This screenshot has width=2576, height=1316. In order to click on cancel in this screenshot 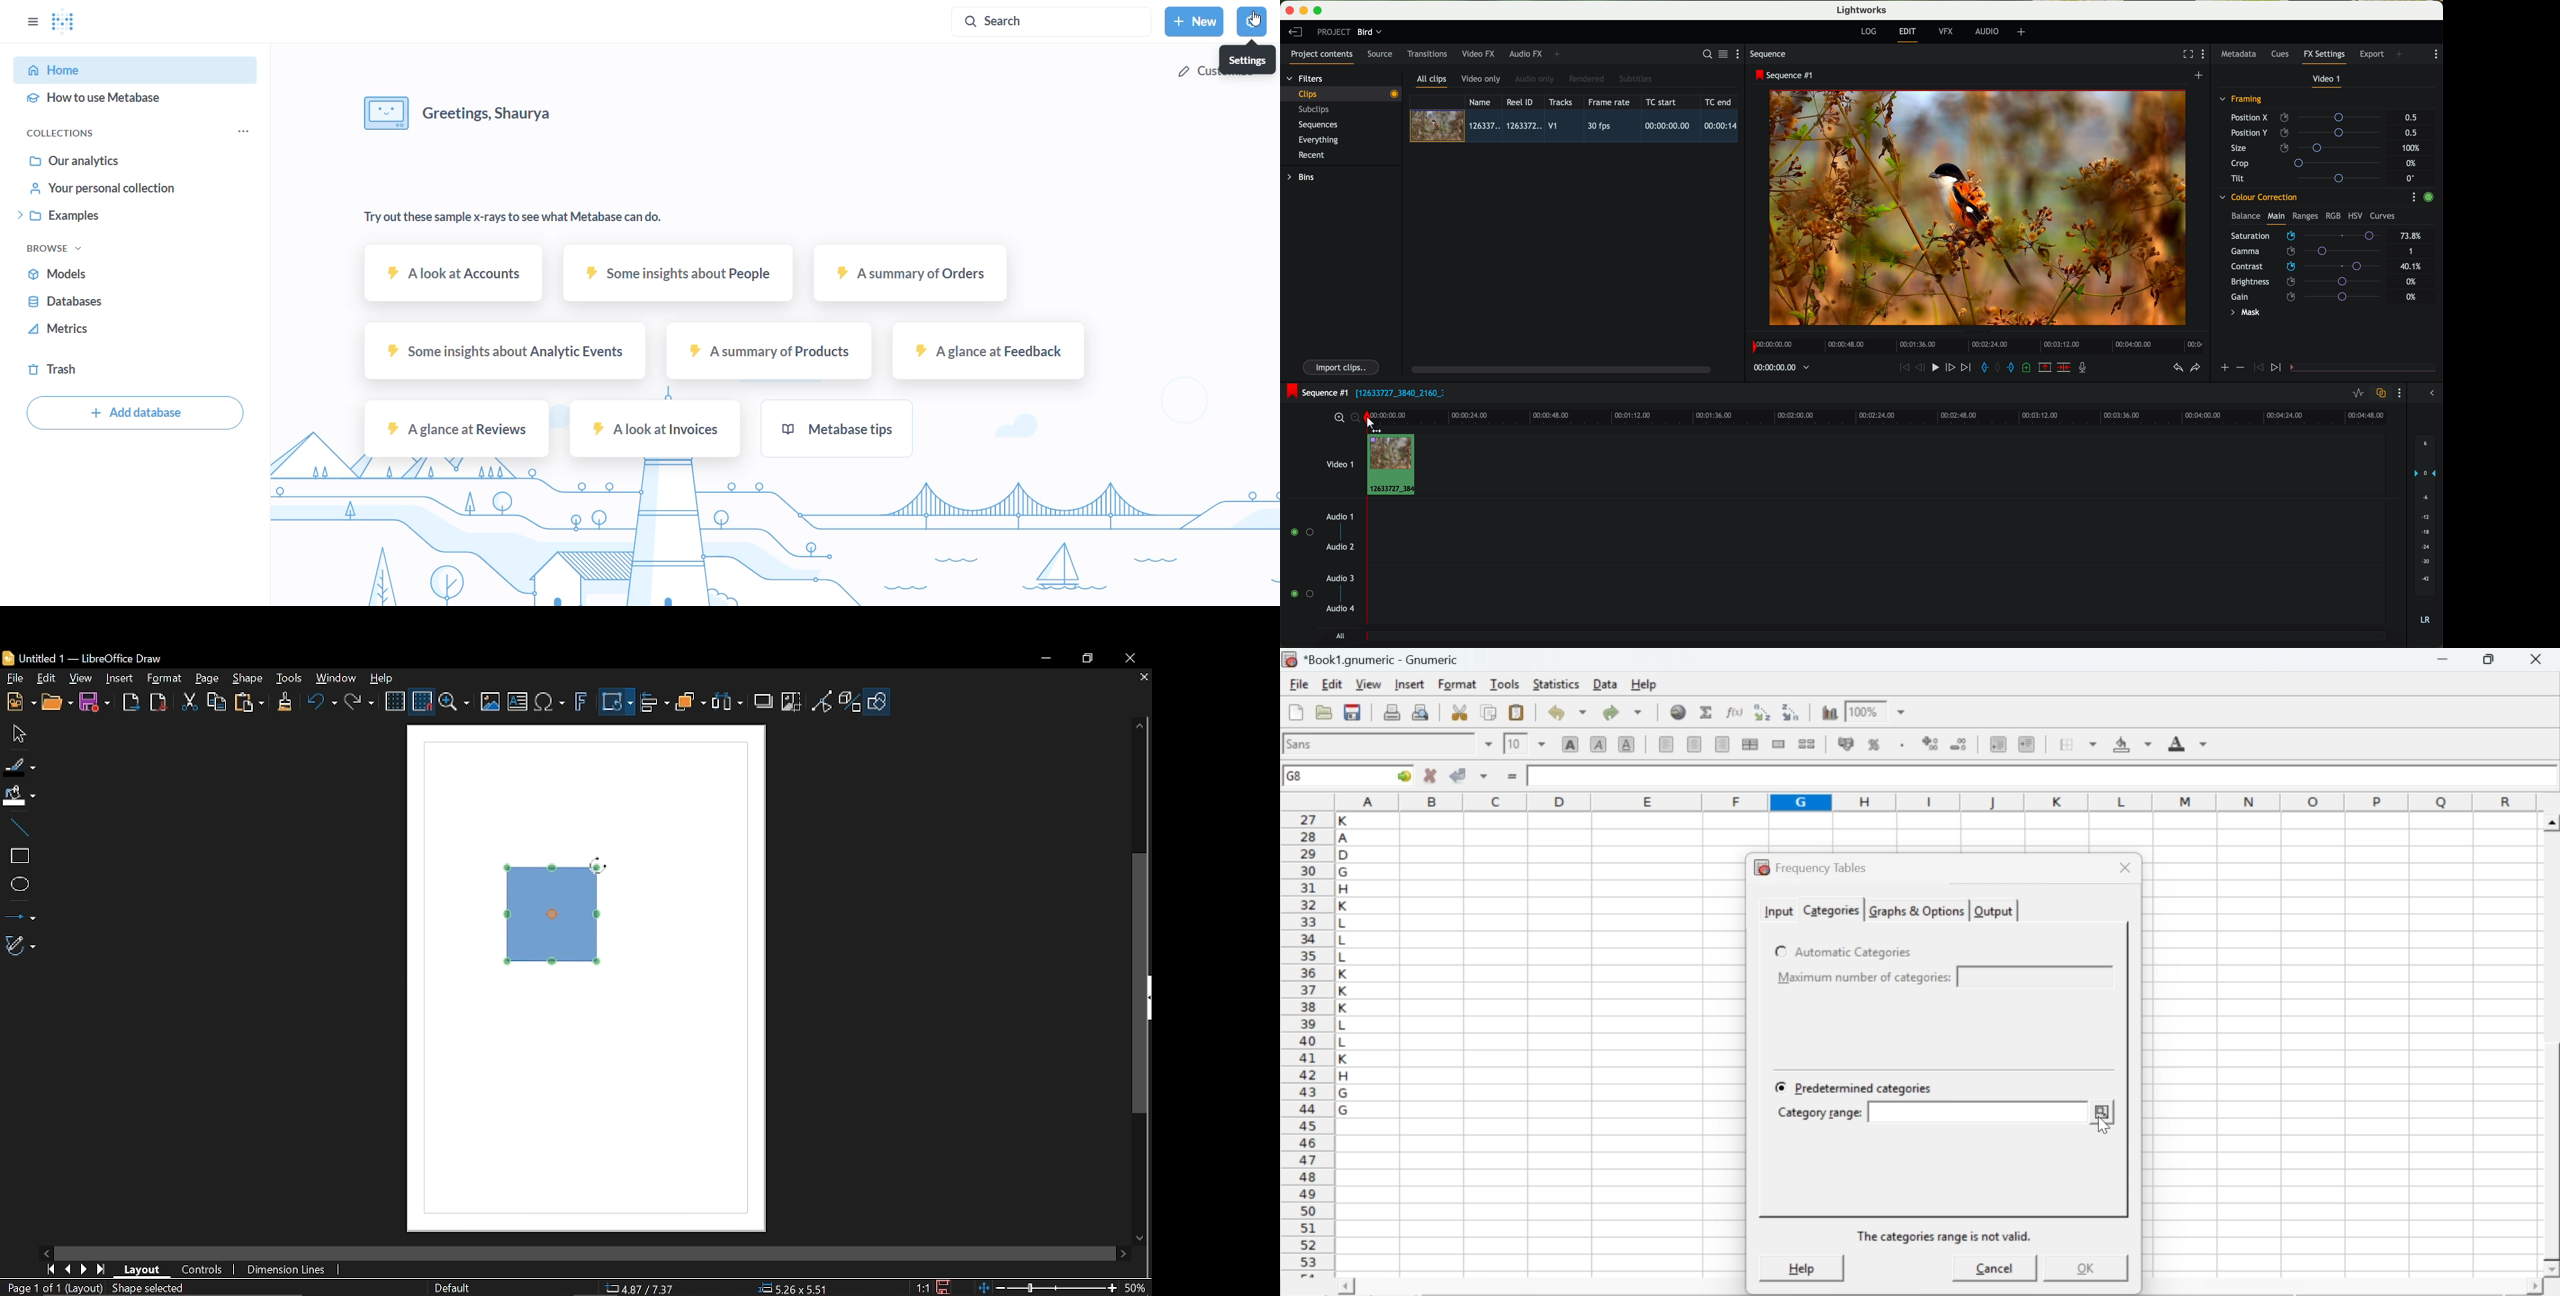, I will do `click(1995, 1268)`.